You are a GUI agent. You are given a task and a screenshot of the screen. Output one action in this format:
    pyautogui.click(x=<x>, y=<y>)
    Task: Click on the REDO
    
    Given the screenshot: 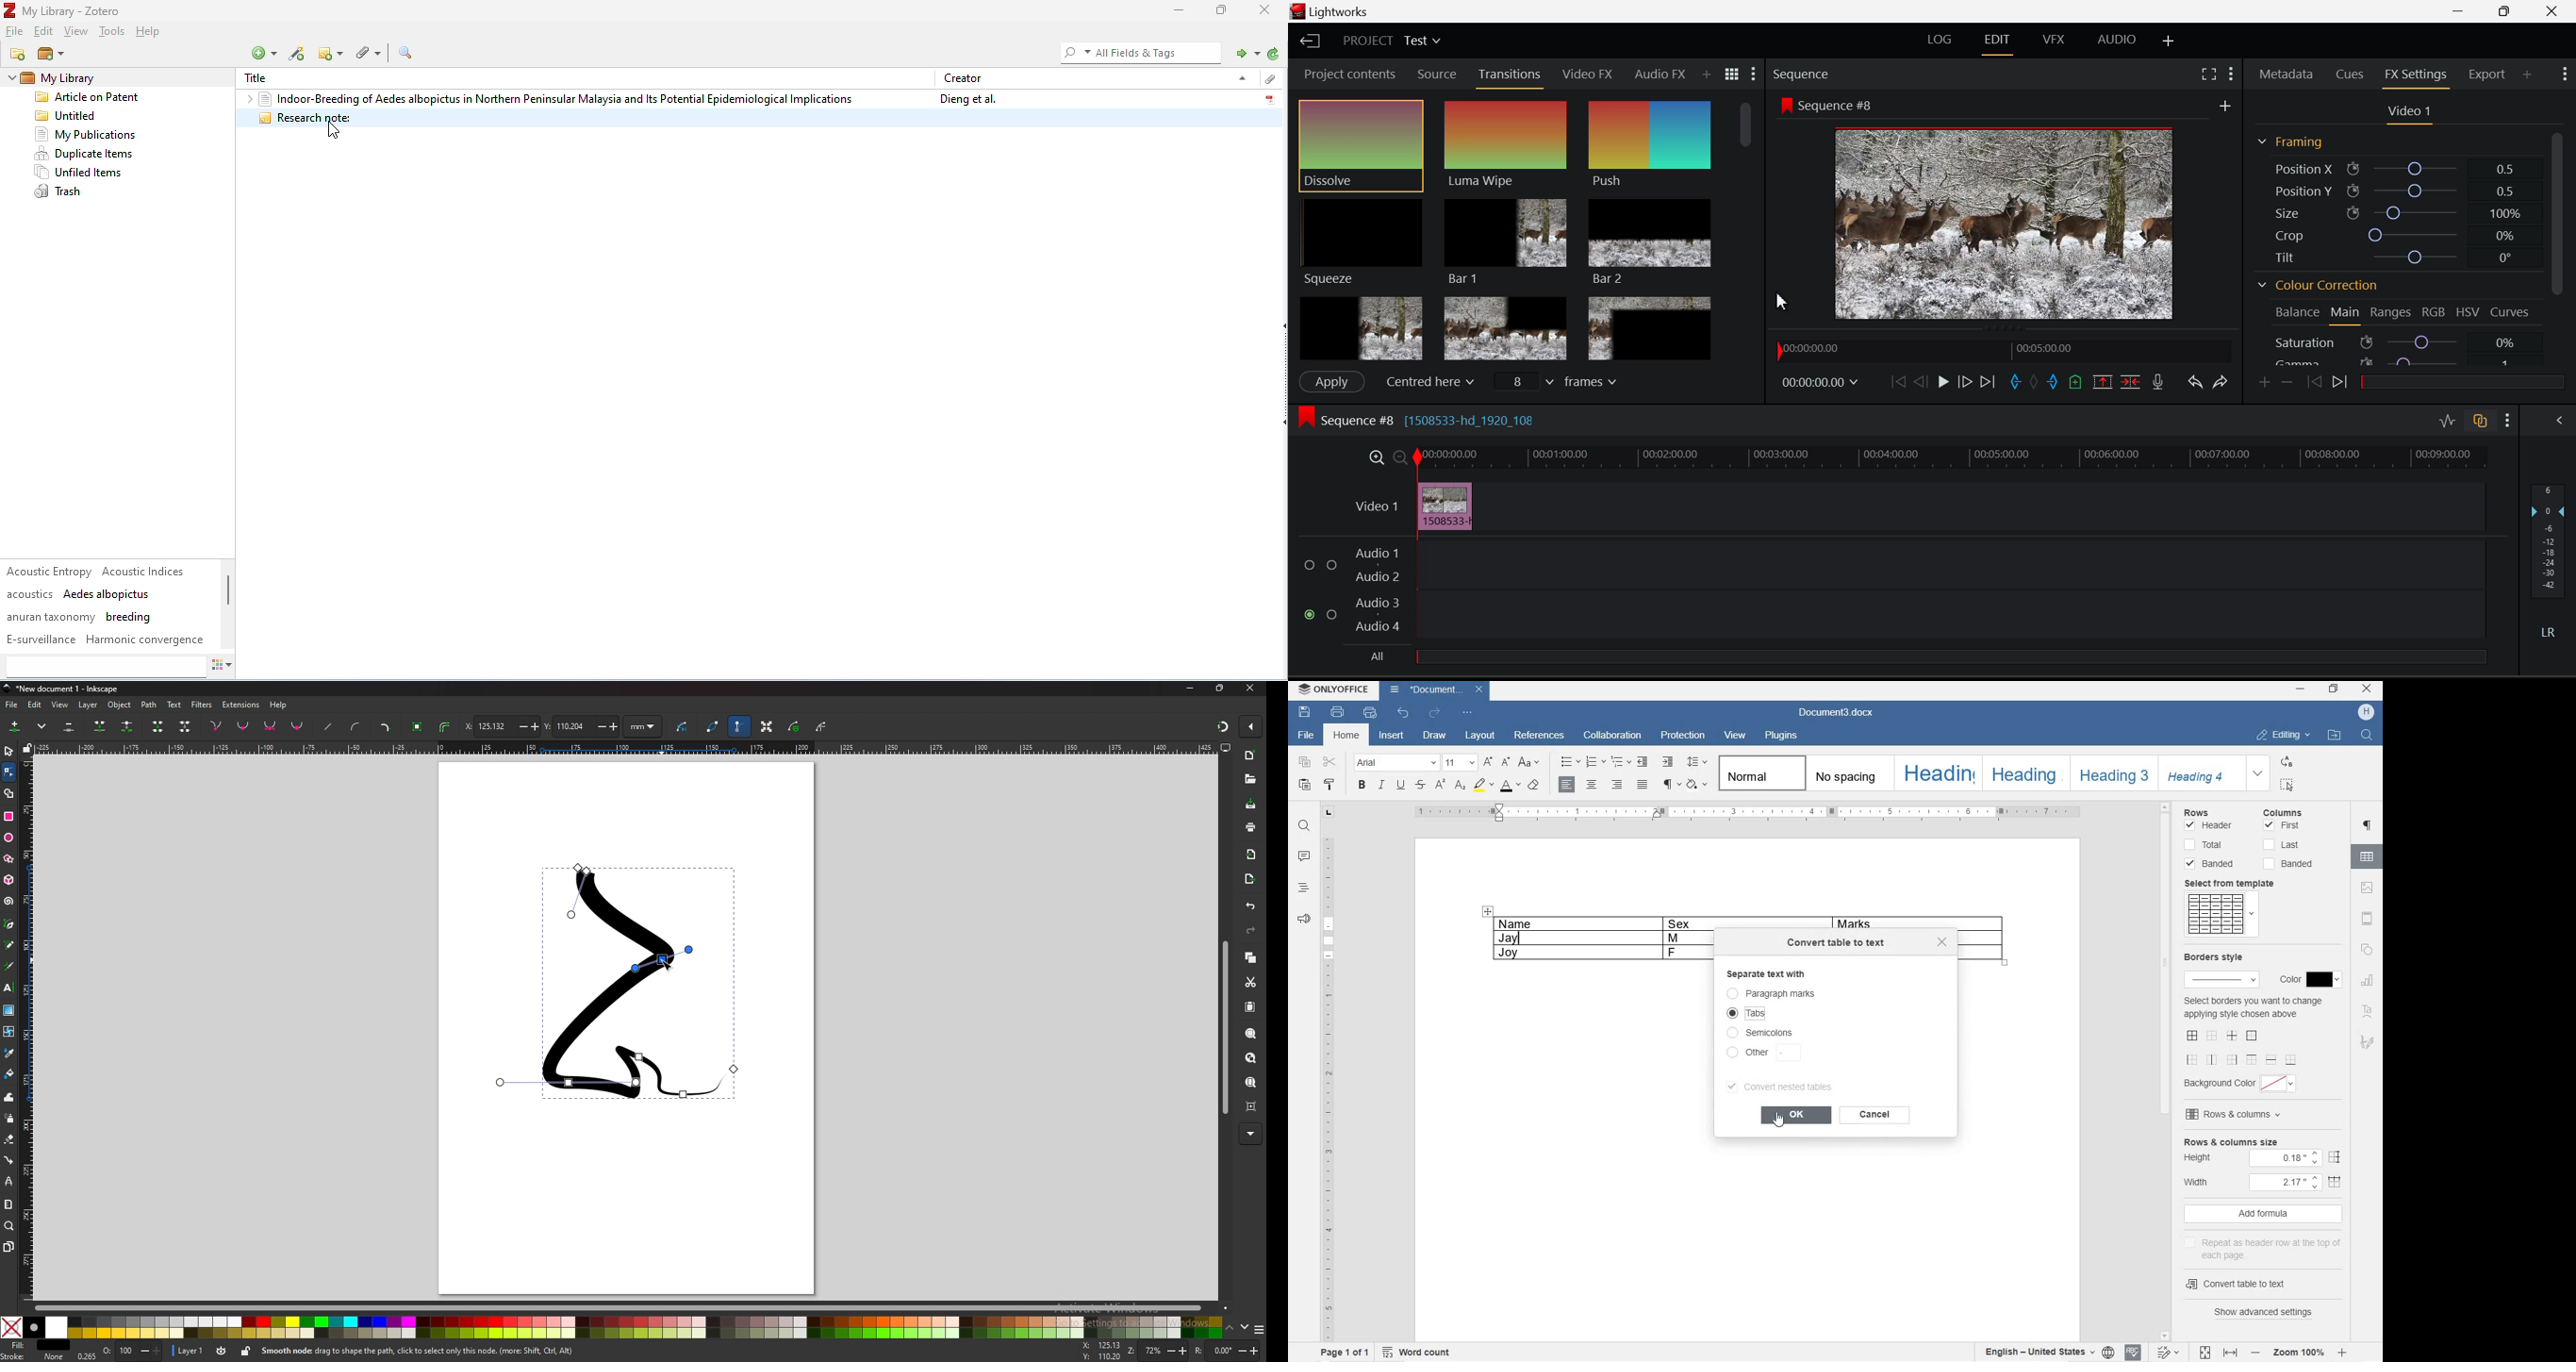 What is the action you would take?
    pyautogui.click(x=1435, y=712)
    